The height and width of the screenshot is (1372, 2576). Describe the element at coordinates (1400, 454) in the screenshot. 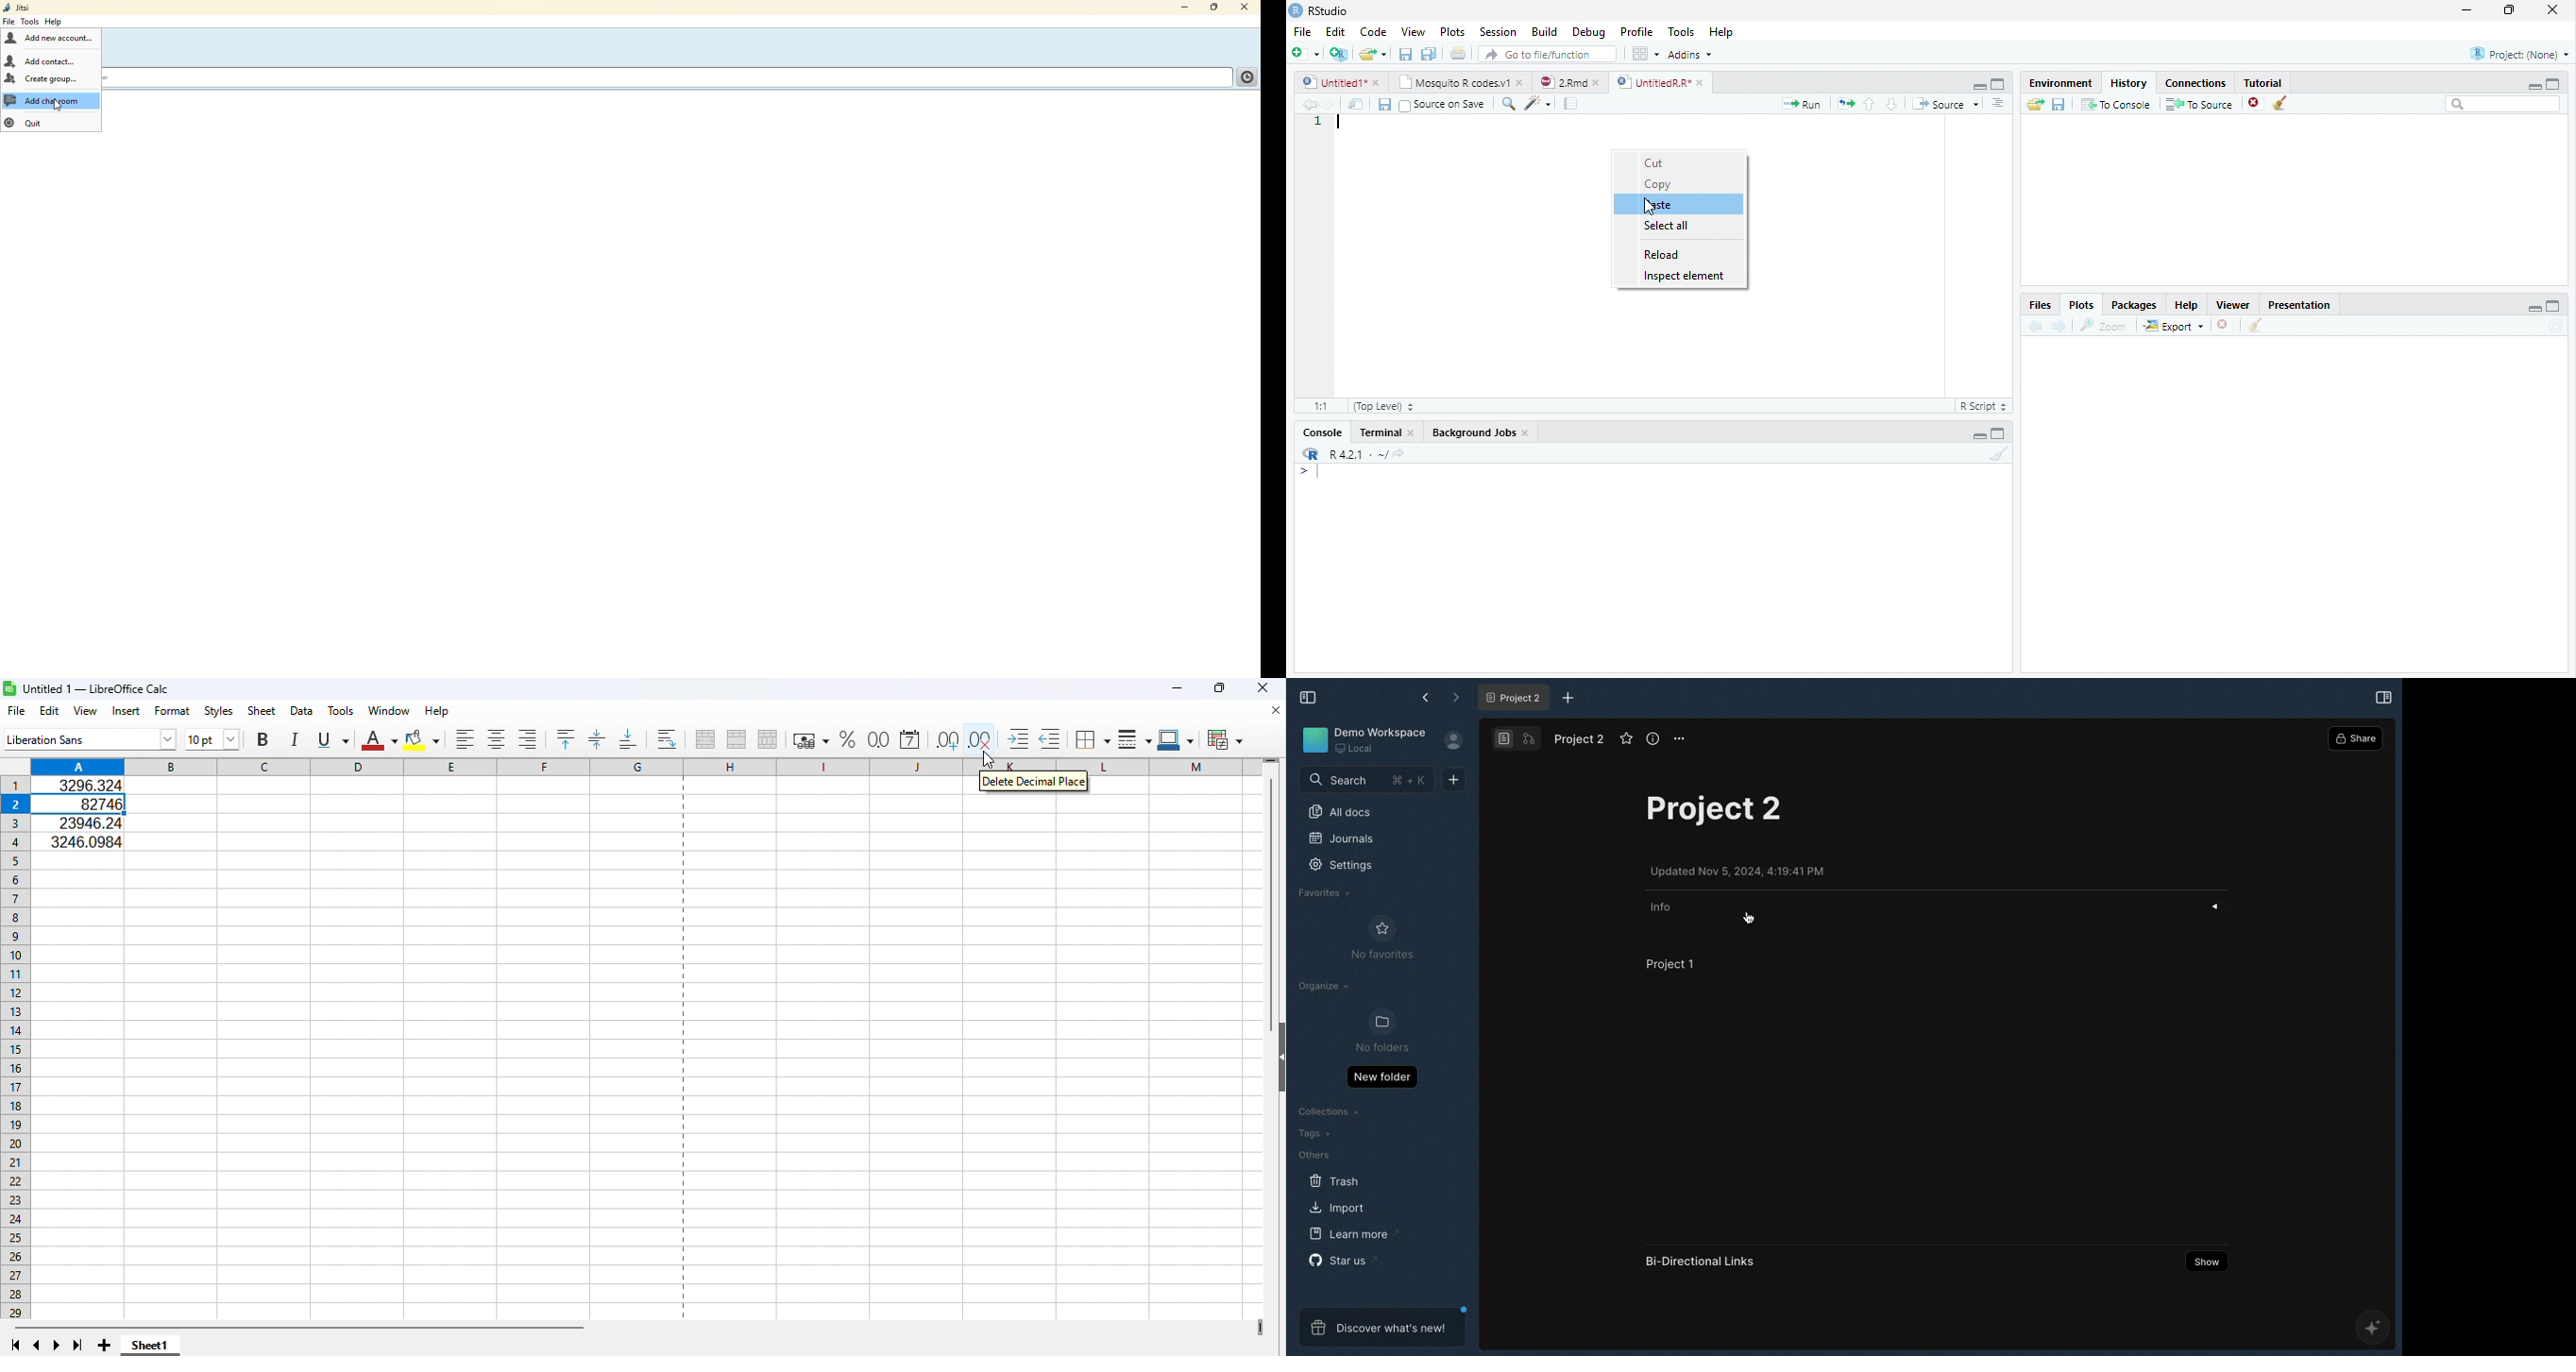

I see `View current directory` at that location.